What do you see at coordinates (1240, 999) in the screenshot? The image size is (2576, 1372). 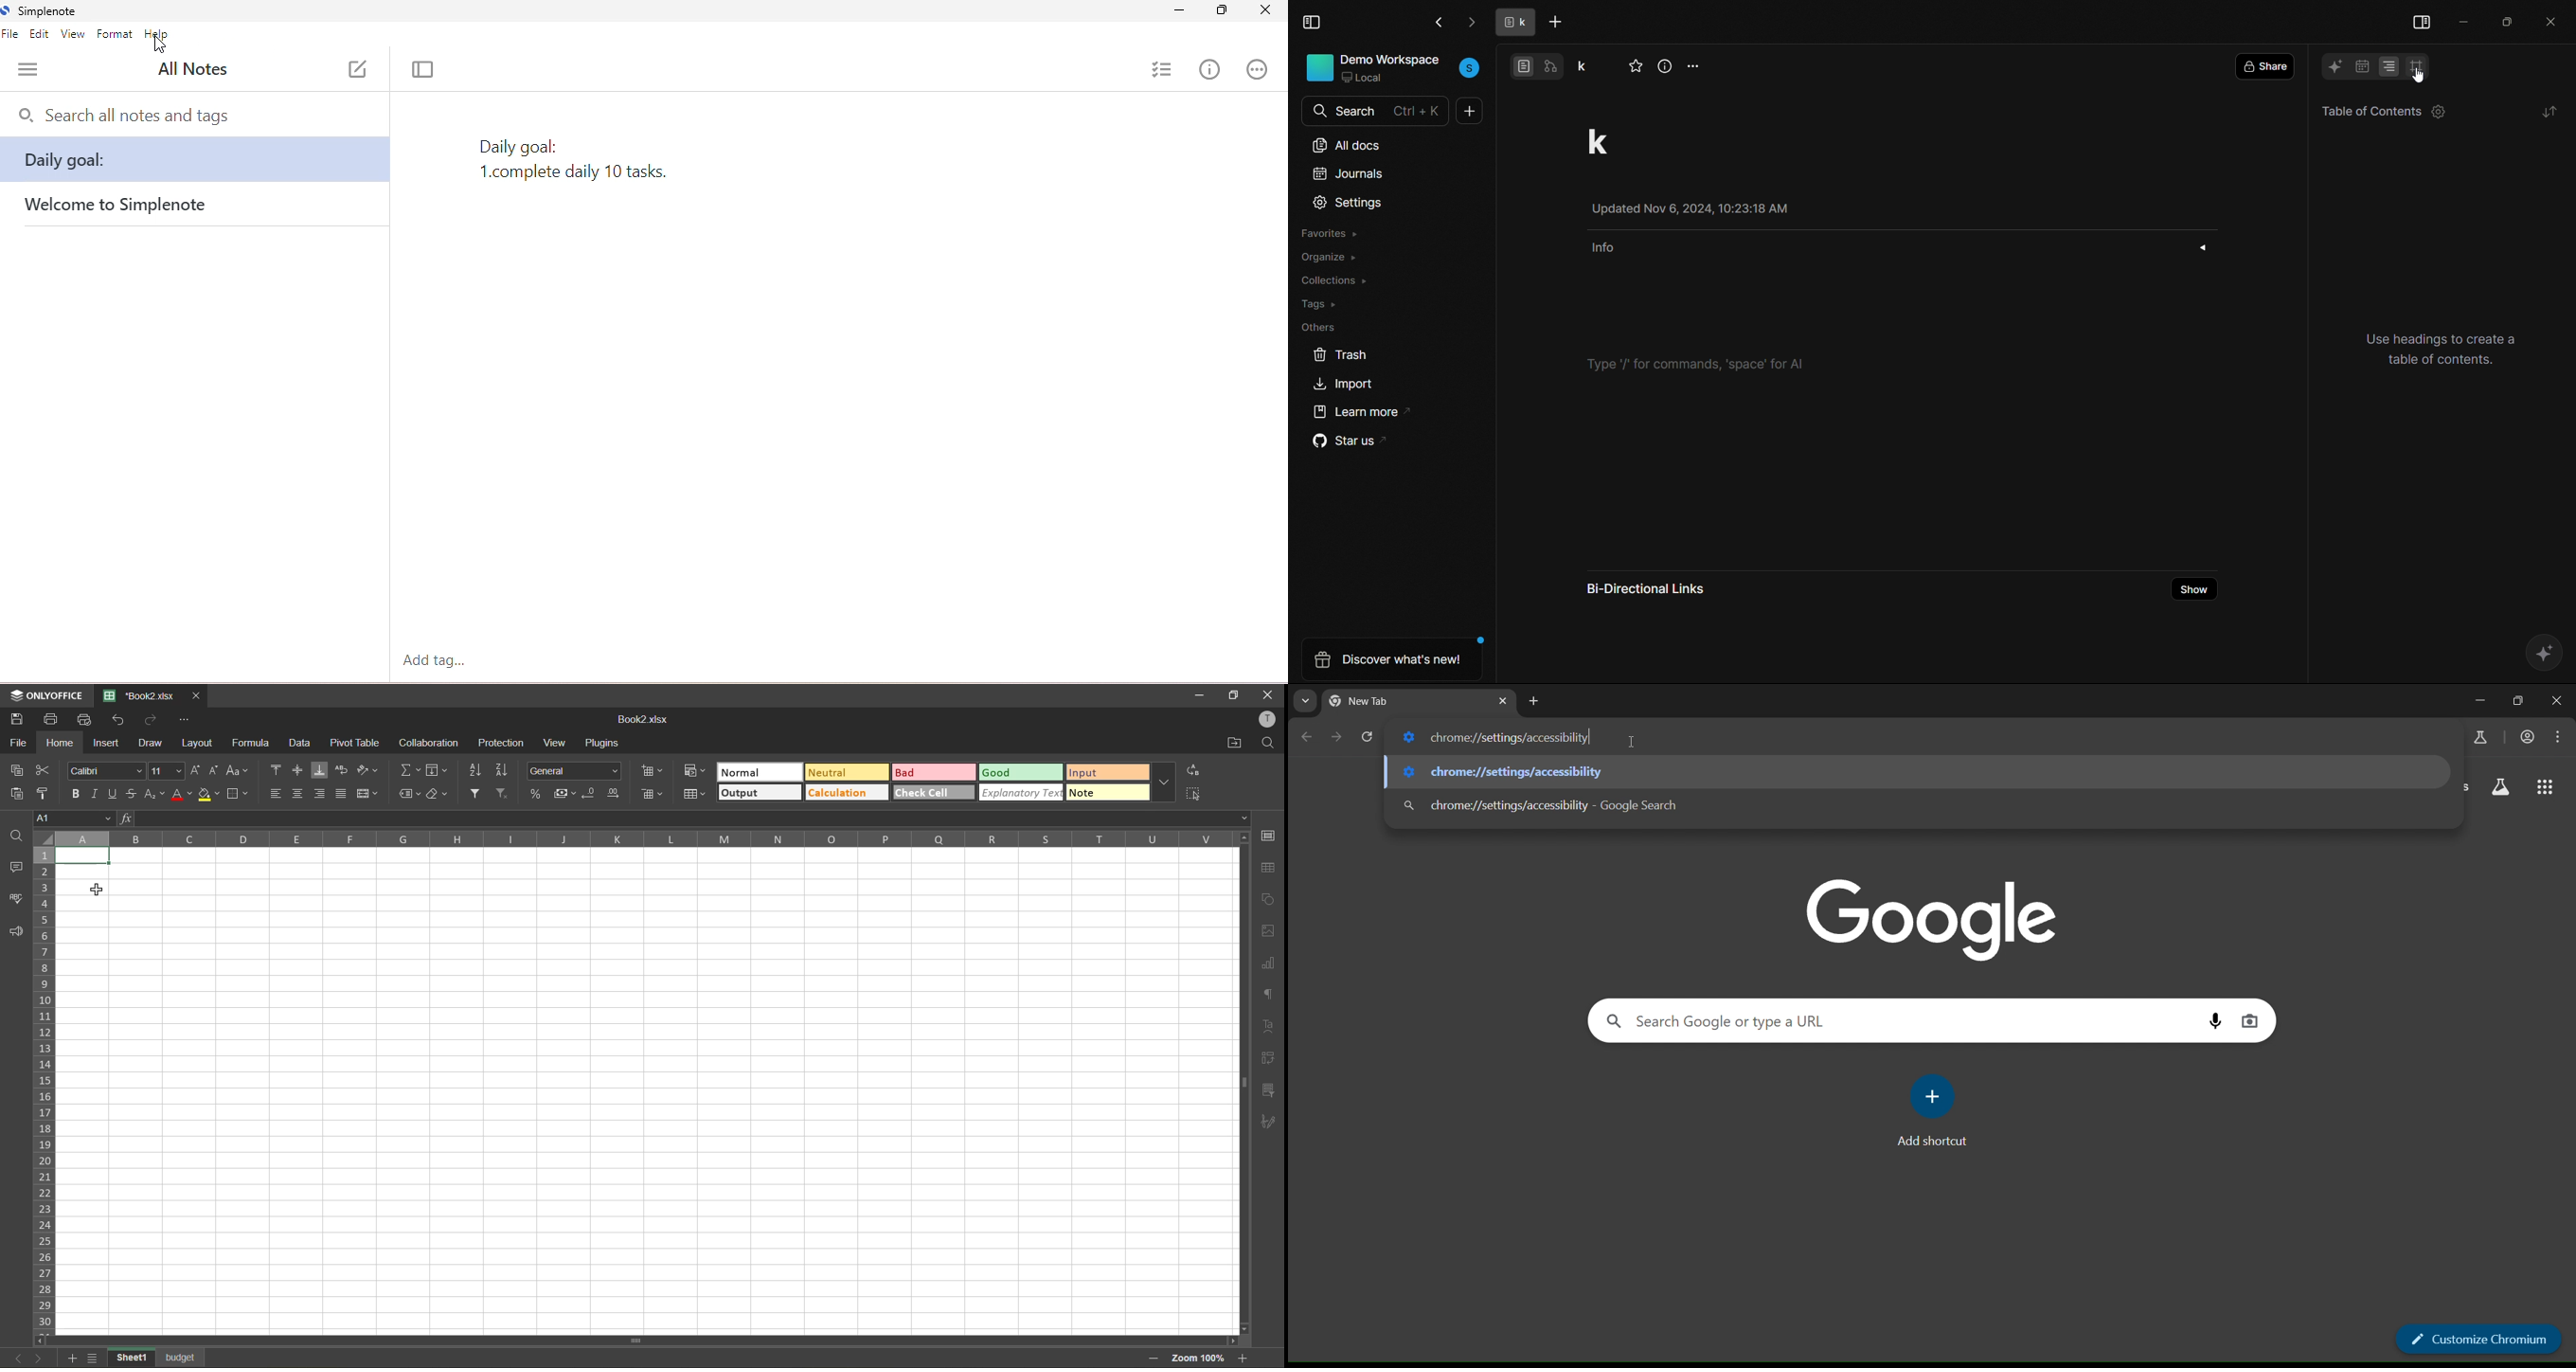 I see `scroll bar` at bounding box center [1240, 999].